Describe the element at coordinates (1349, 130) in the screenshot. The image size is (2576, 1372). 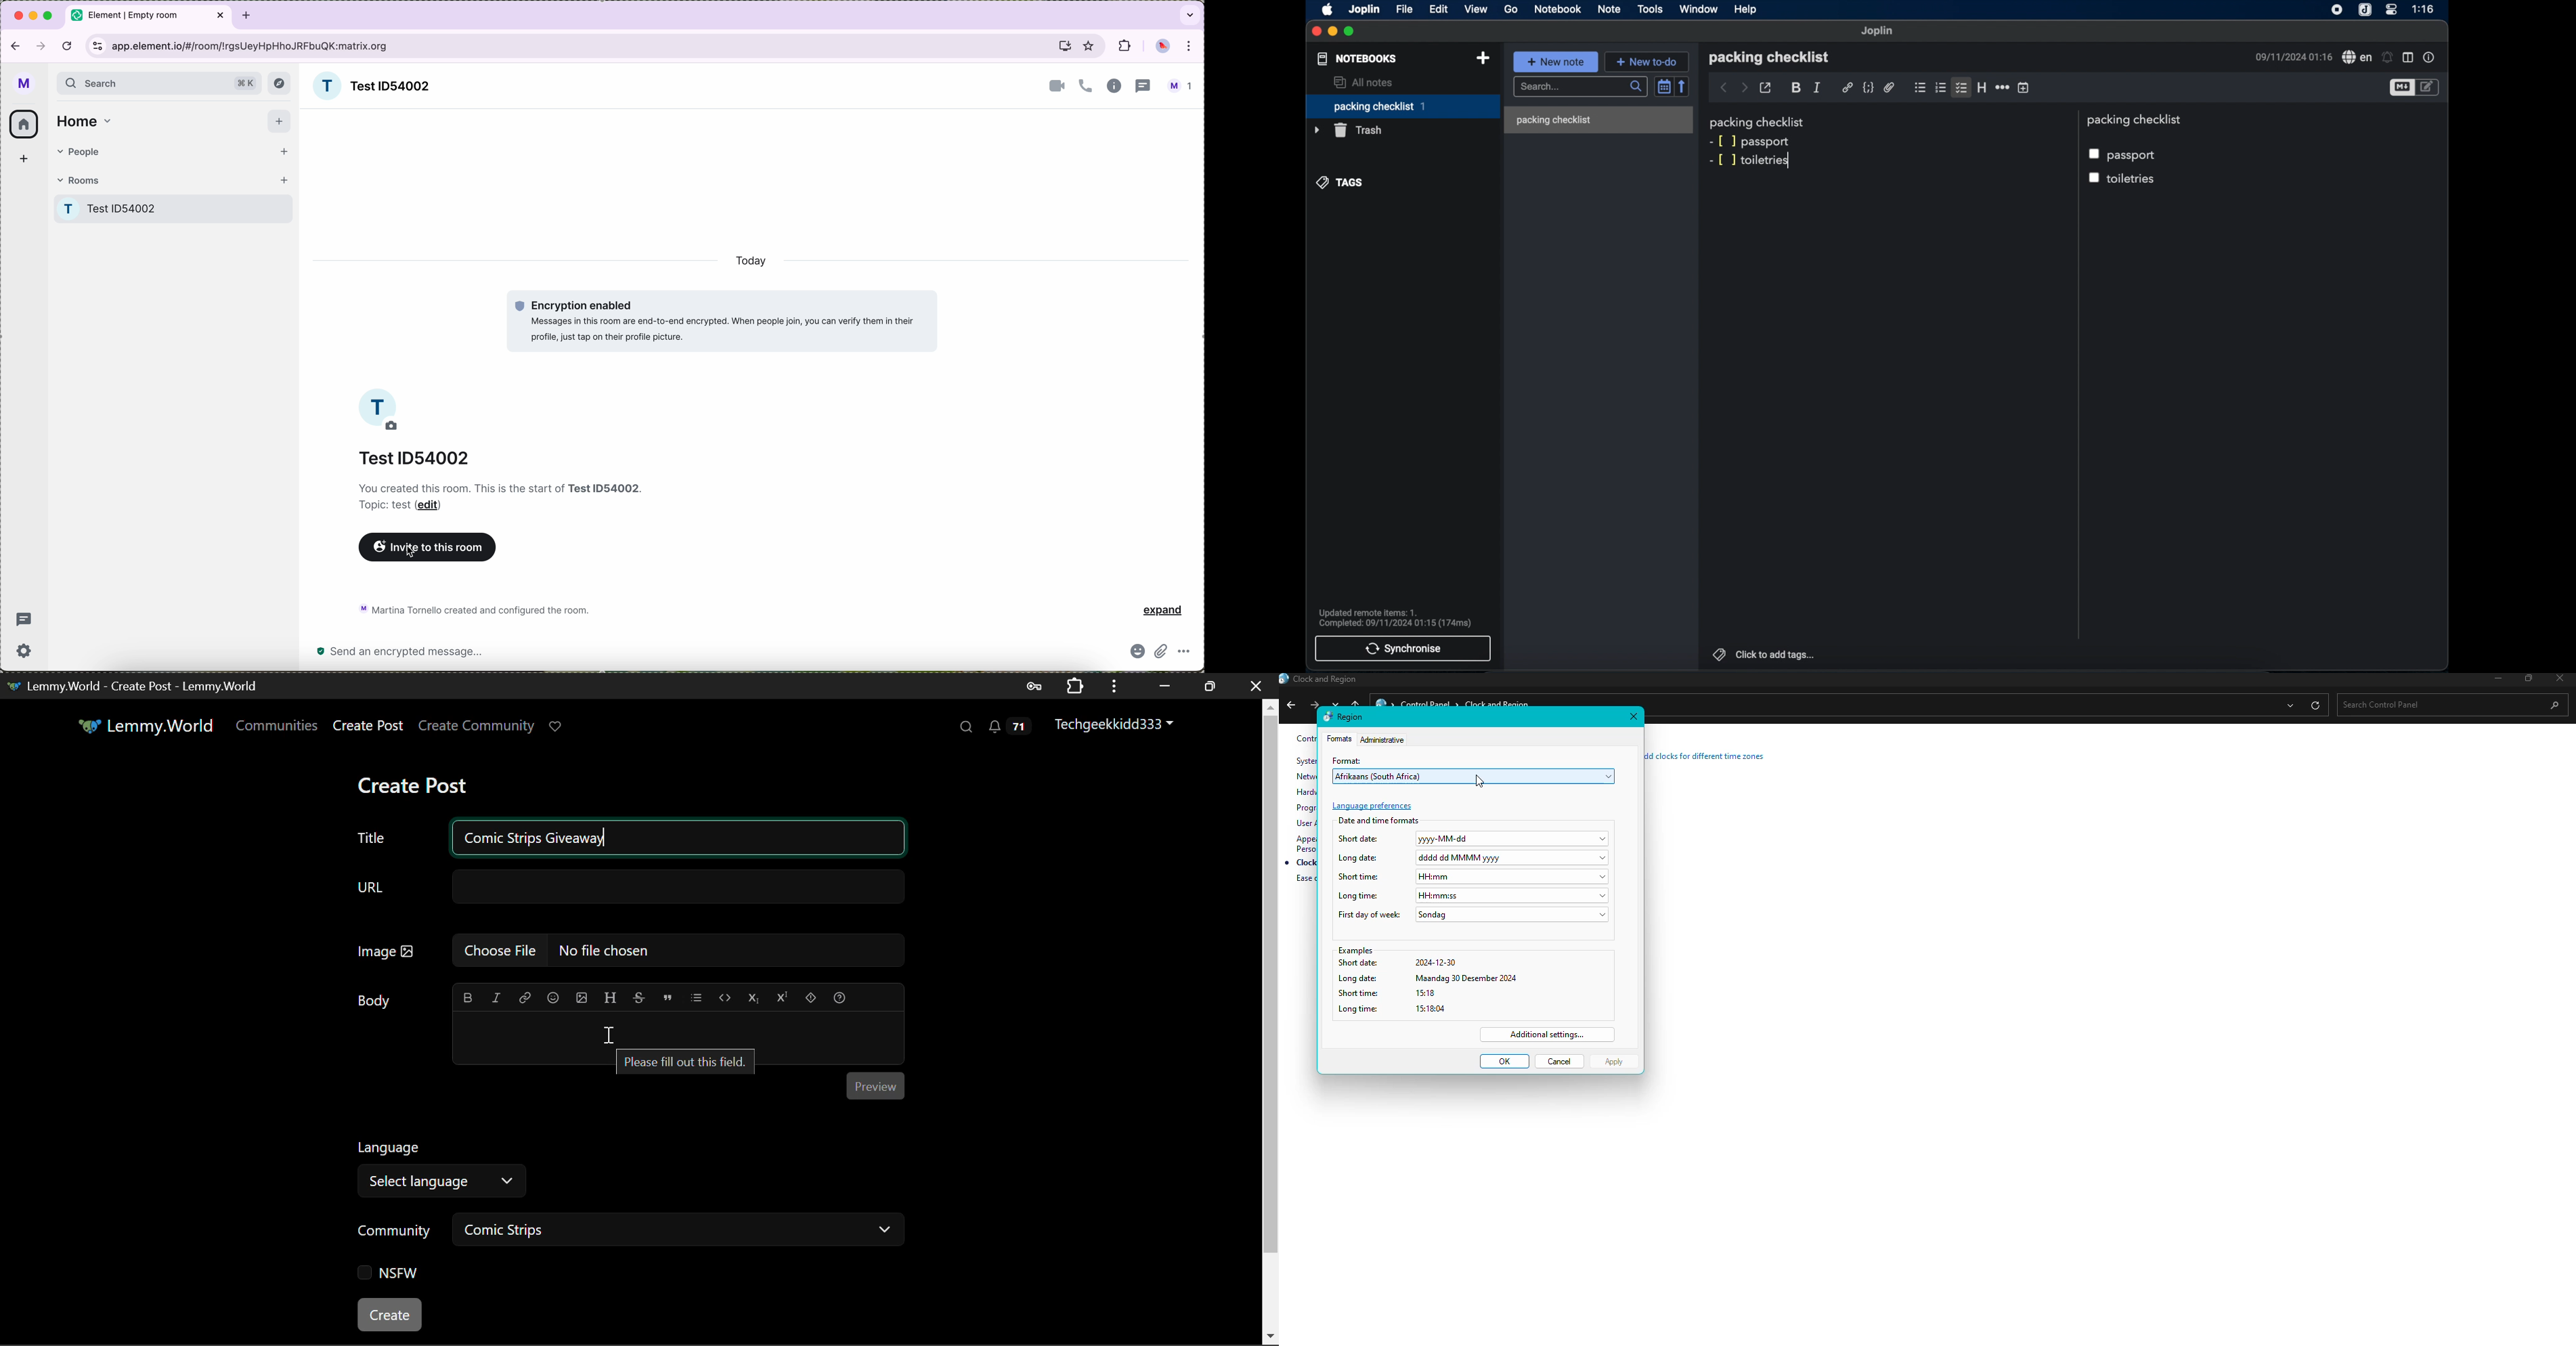
I see `trash` at that location.